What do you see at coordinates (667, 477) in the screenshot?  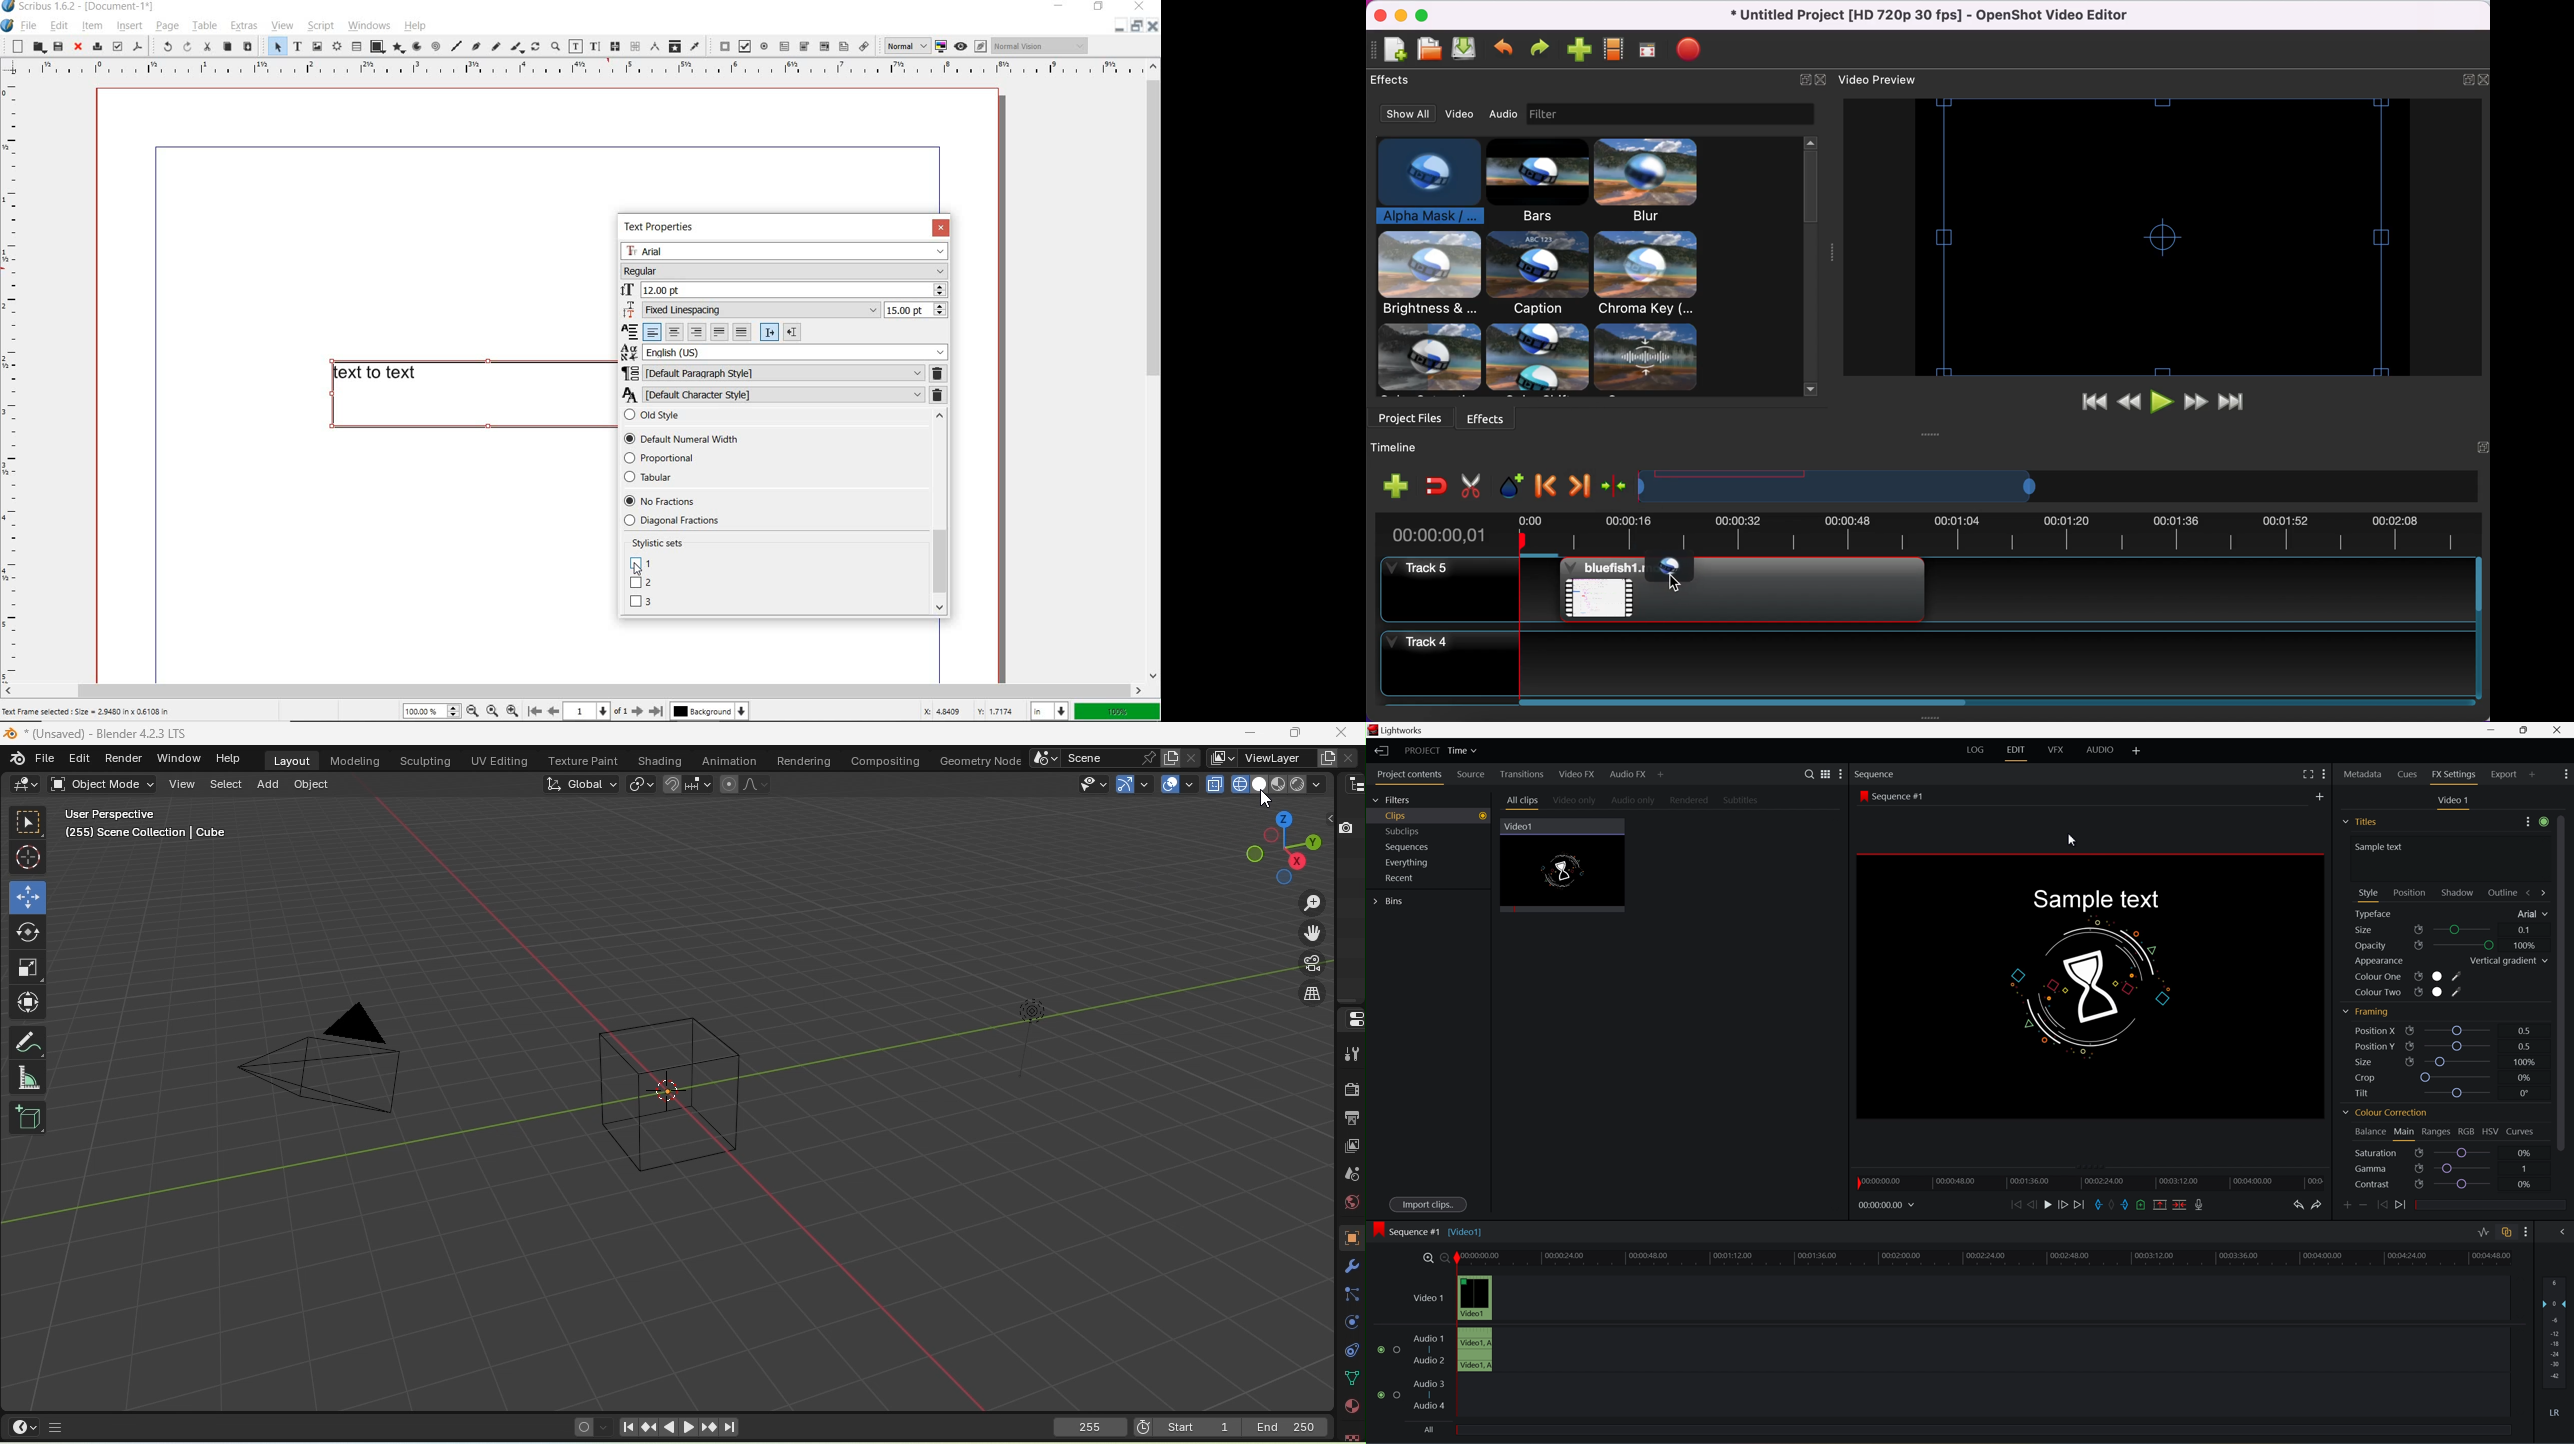 I see `Tabular` at bounding box center [667, 477].